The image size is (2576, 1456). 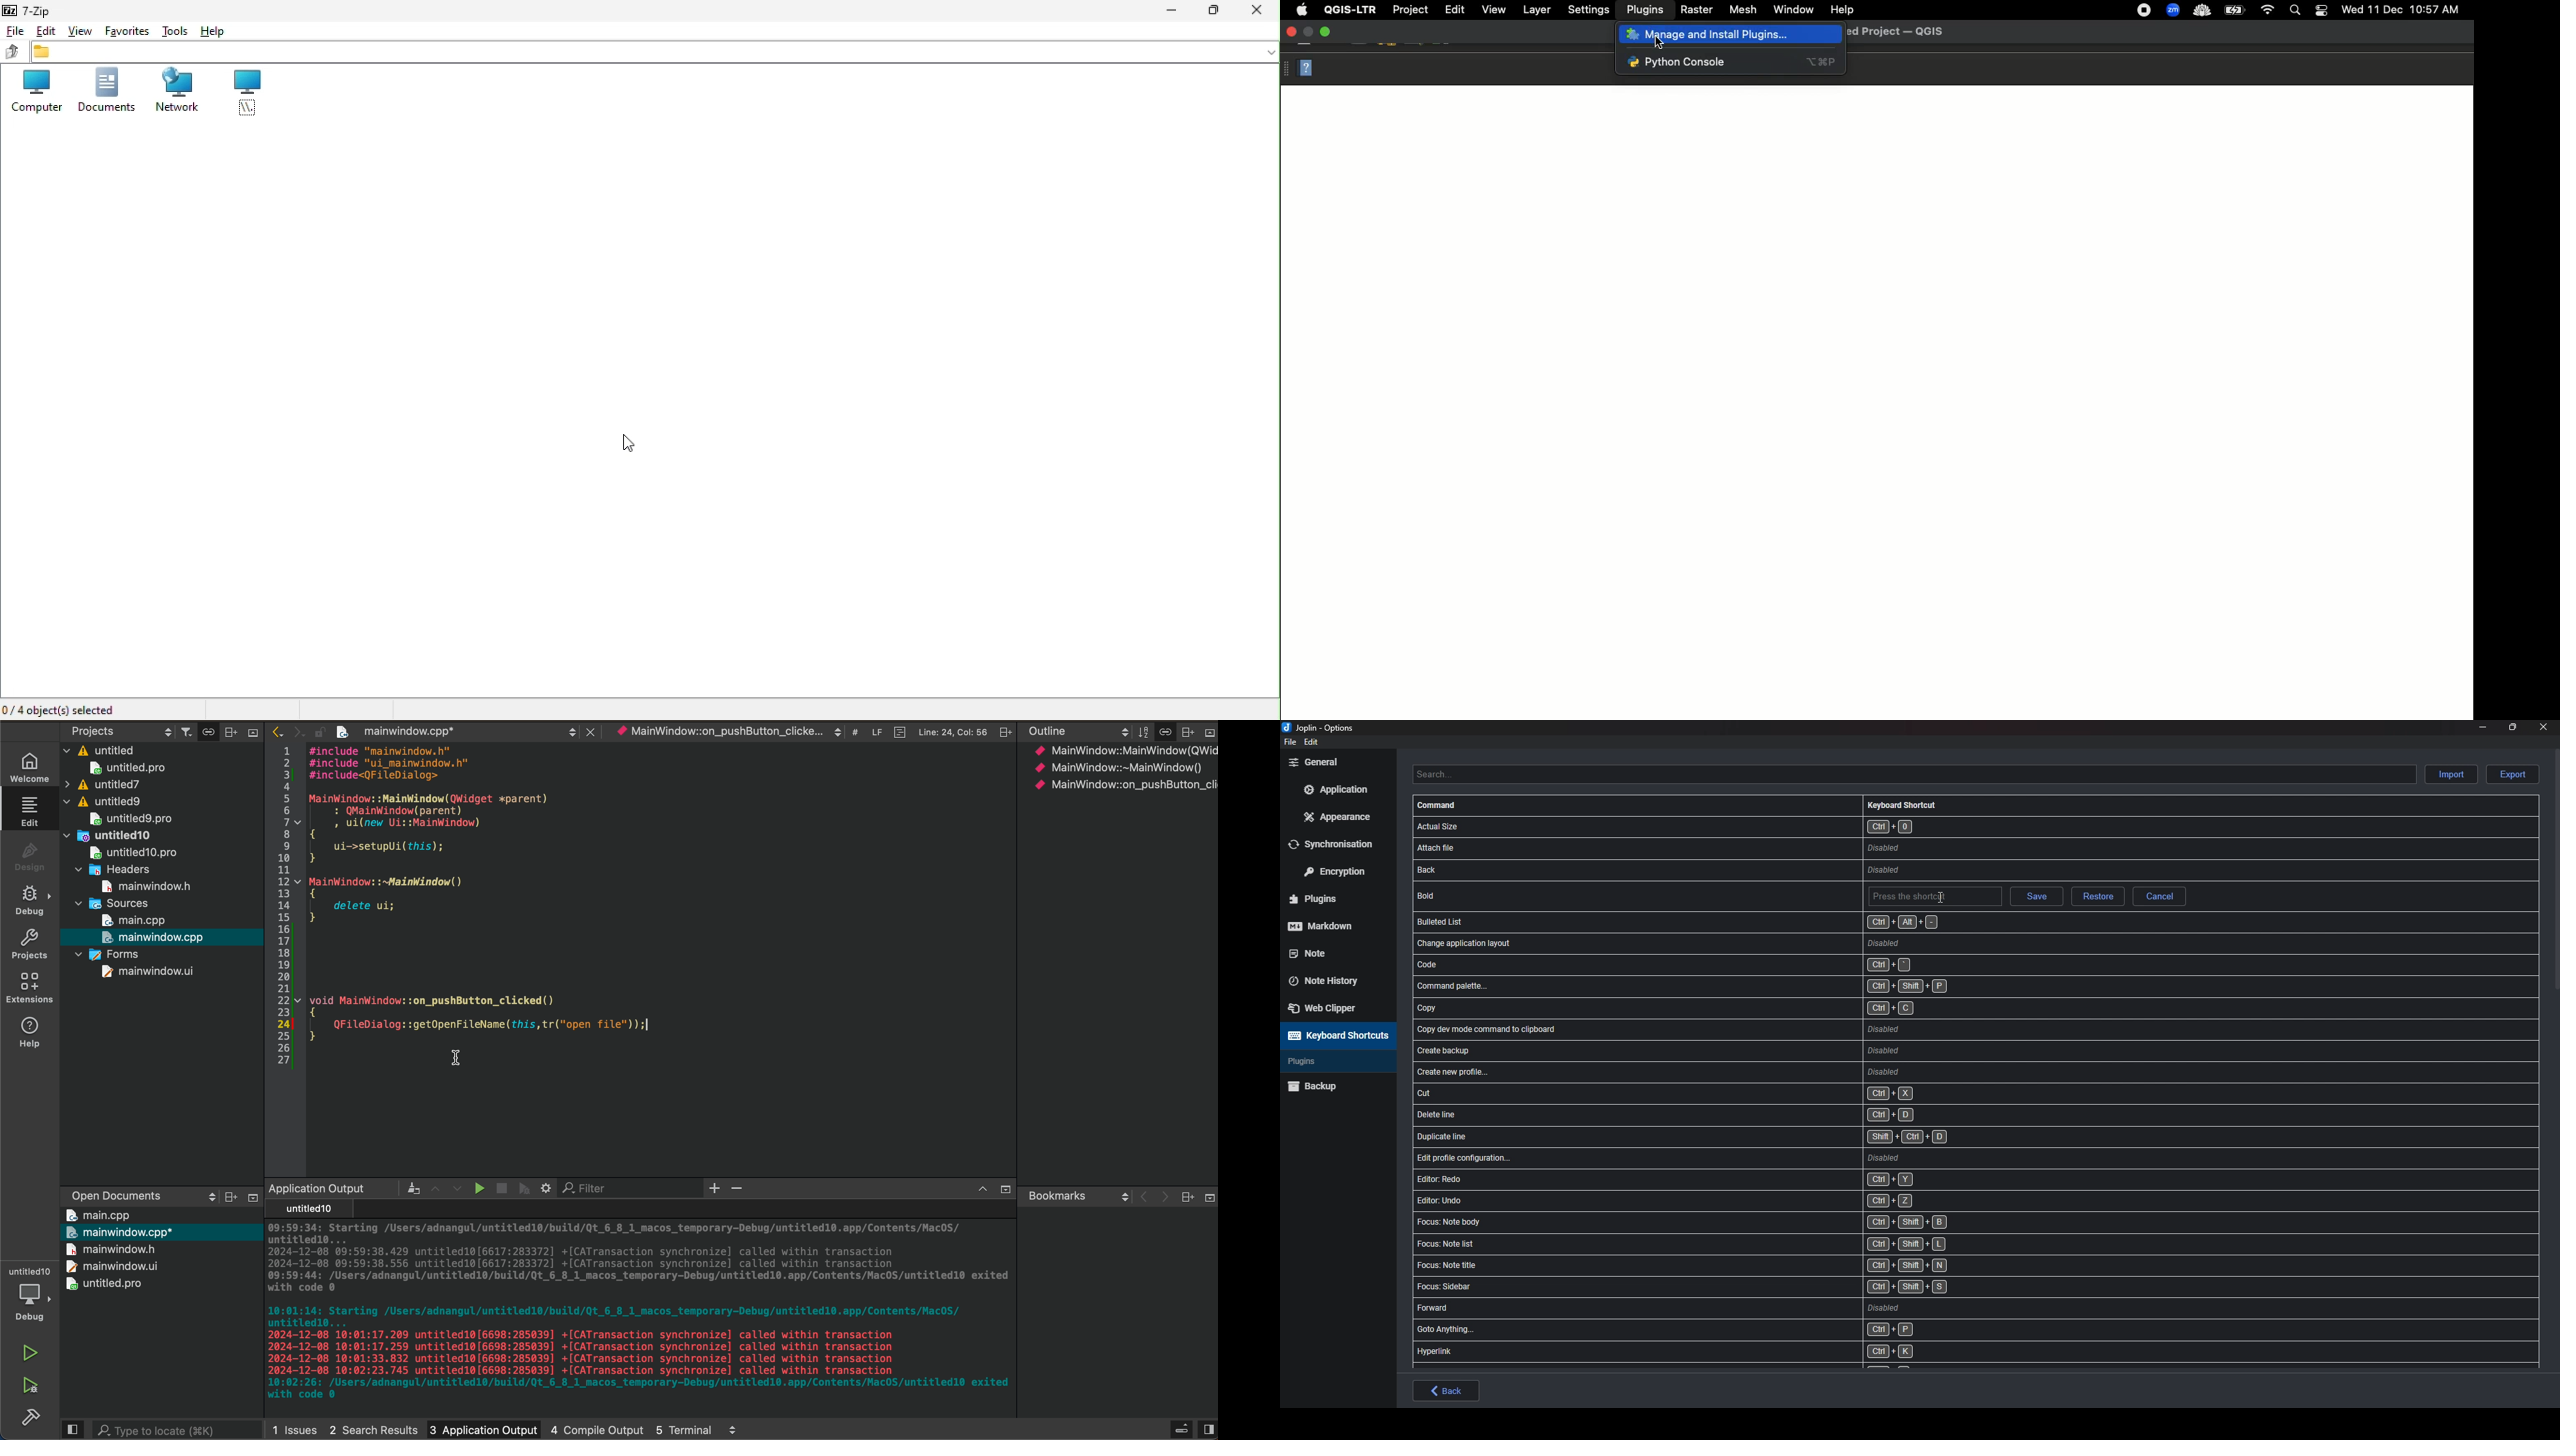 I want to click on Manage and install plugins, so click(x=1730, y=37).